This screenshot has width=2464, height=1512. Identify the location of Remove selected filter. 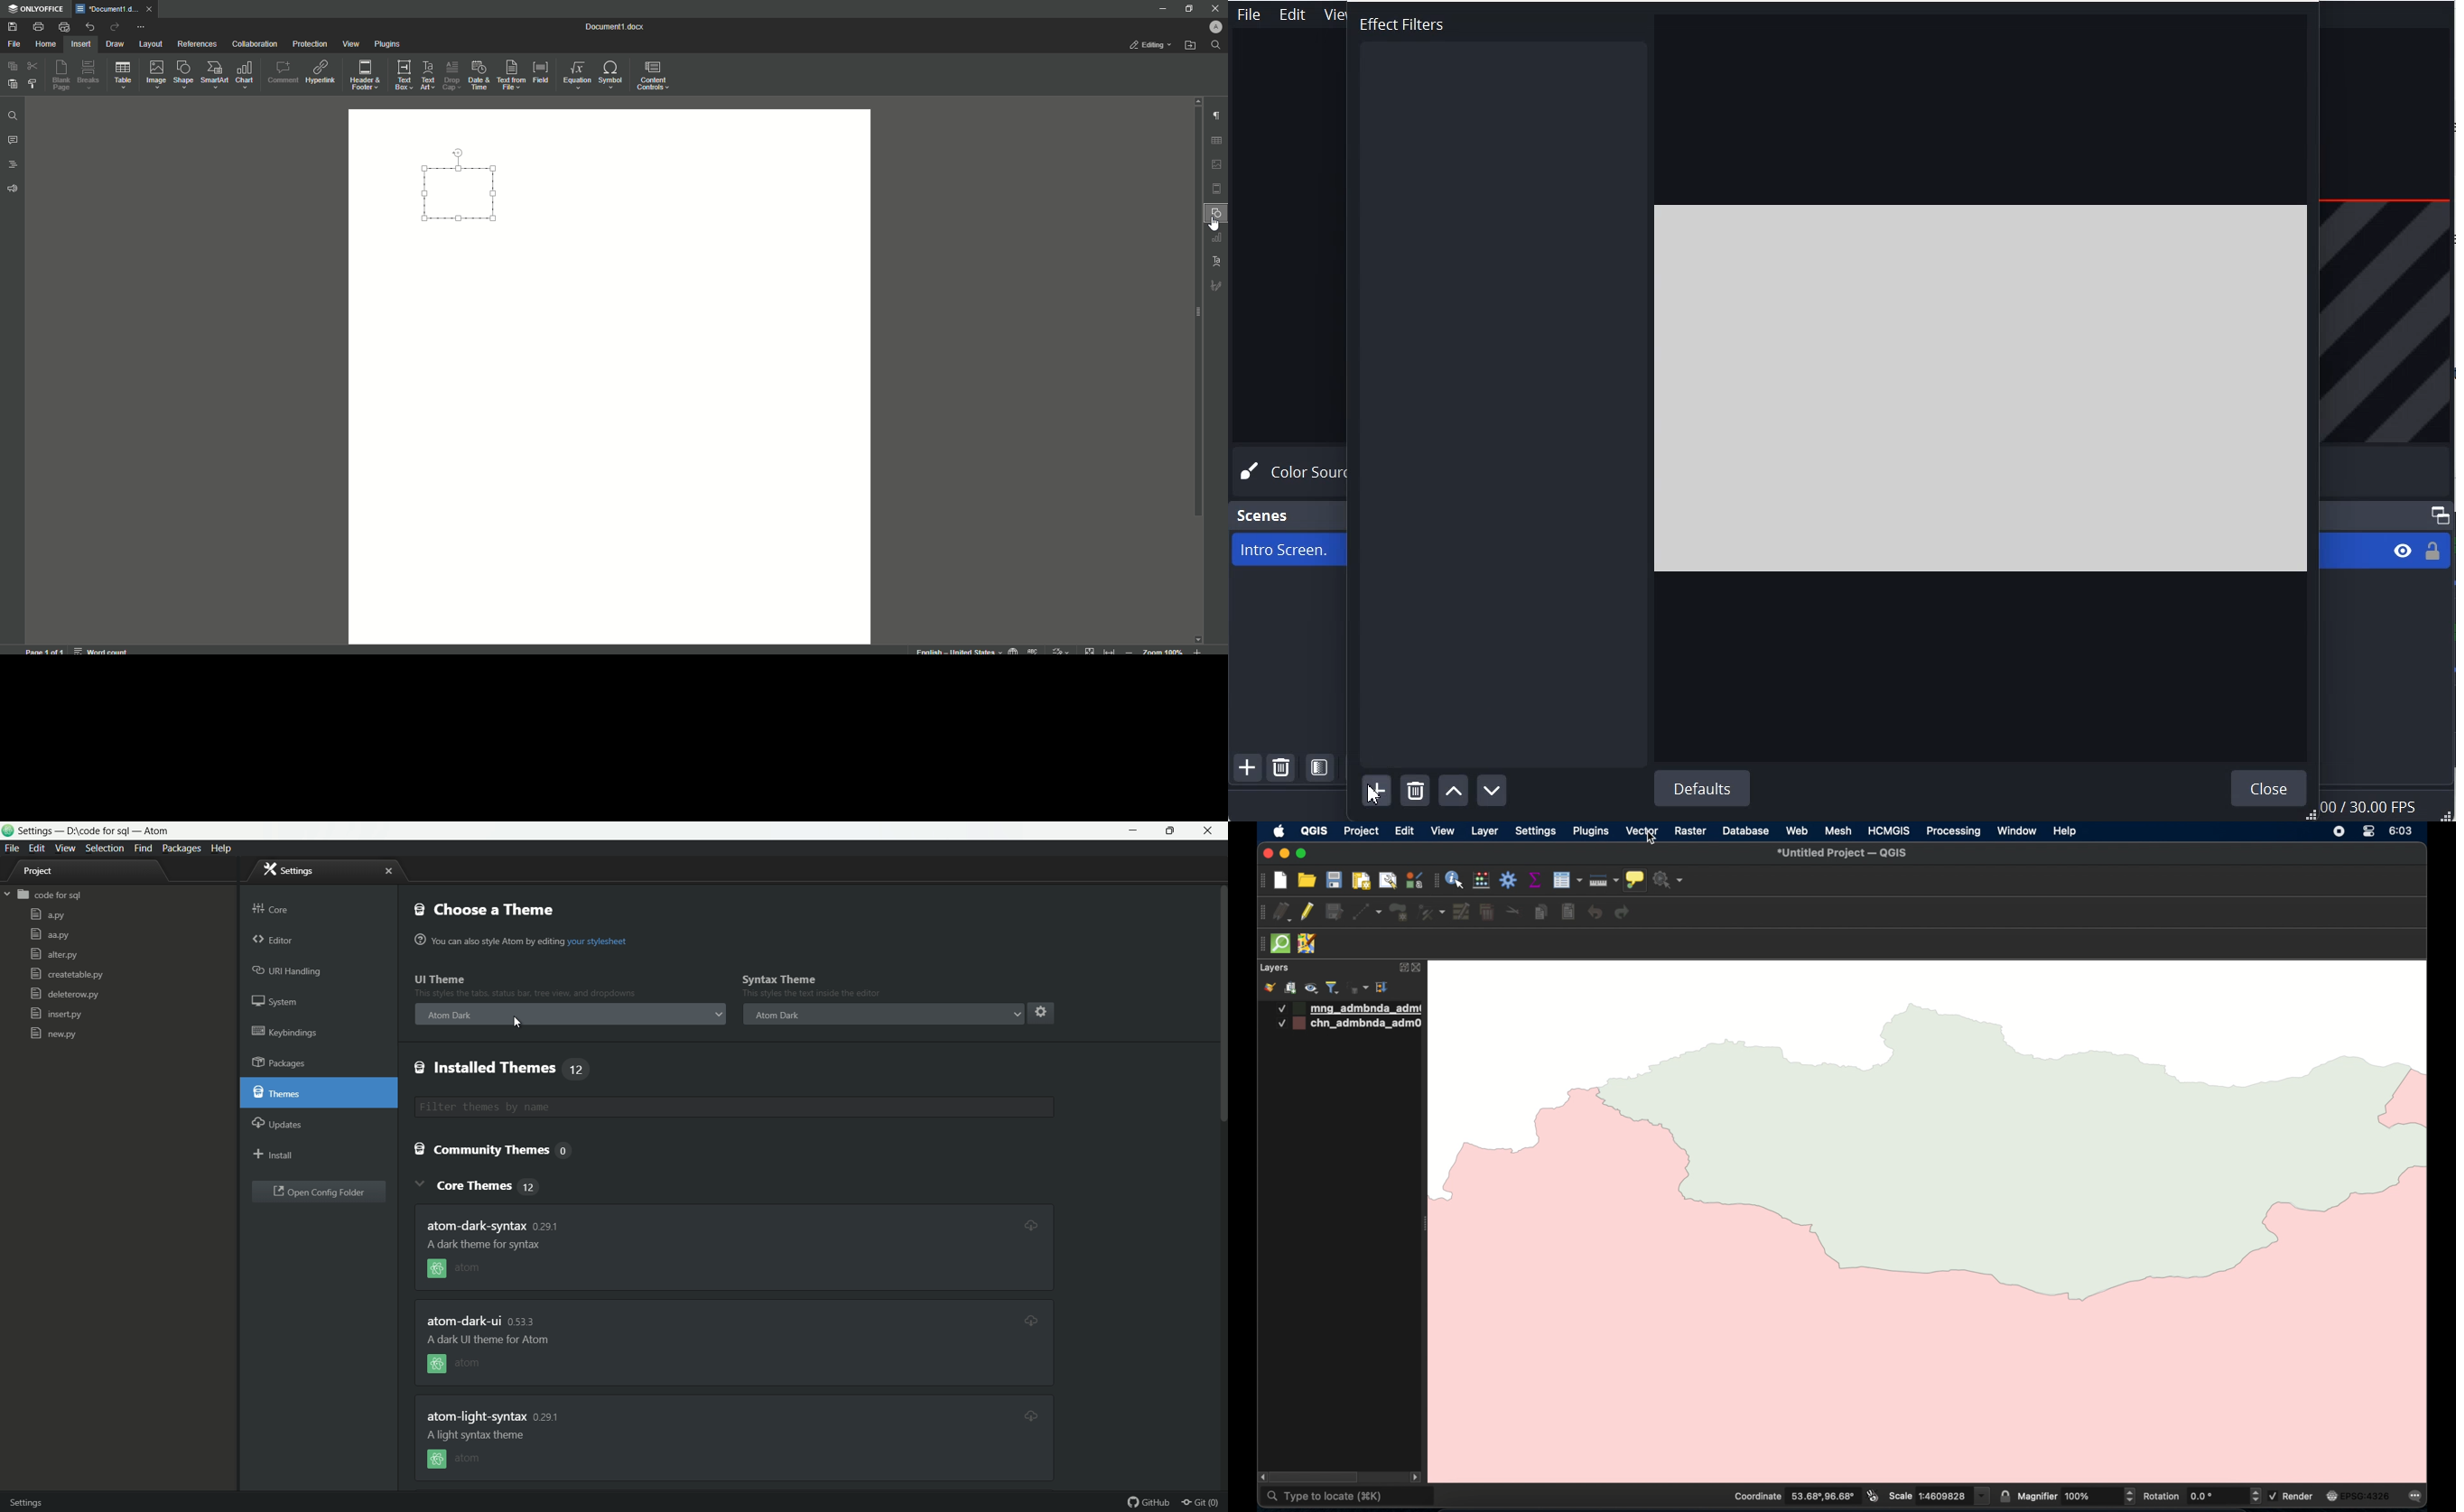
(1415, 790).